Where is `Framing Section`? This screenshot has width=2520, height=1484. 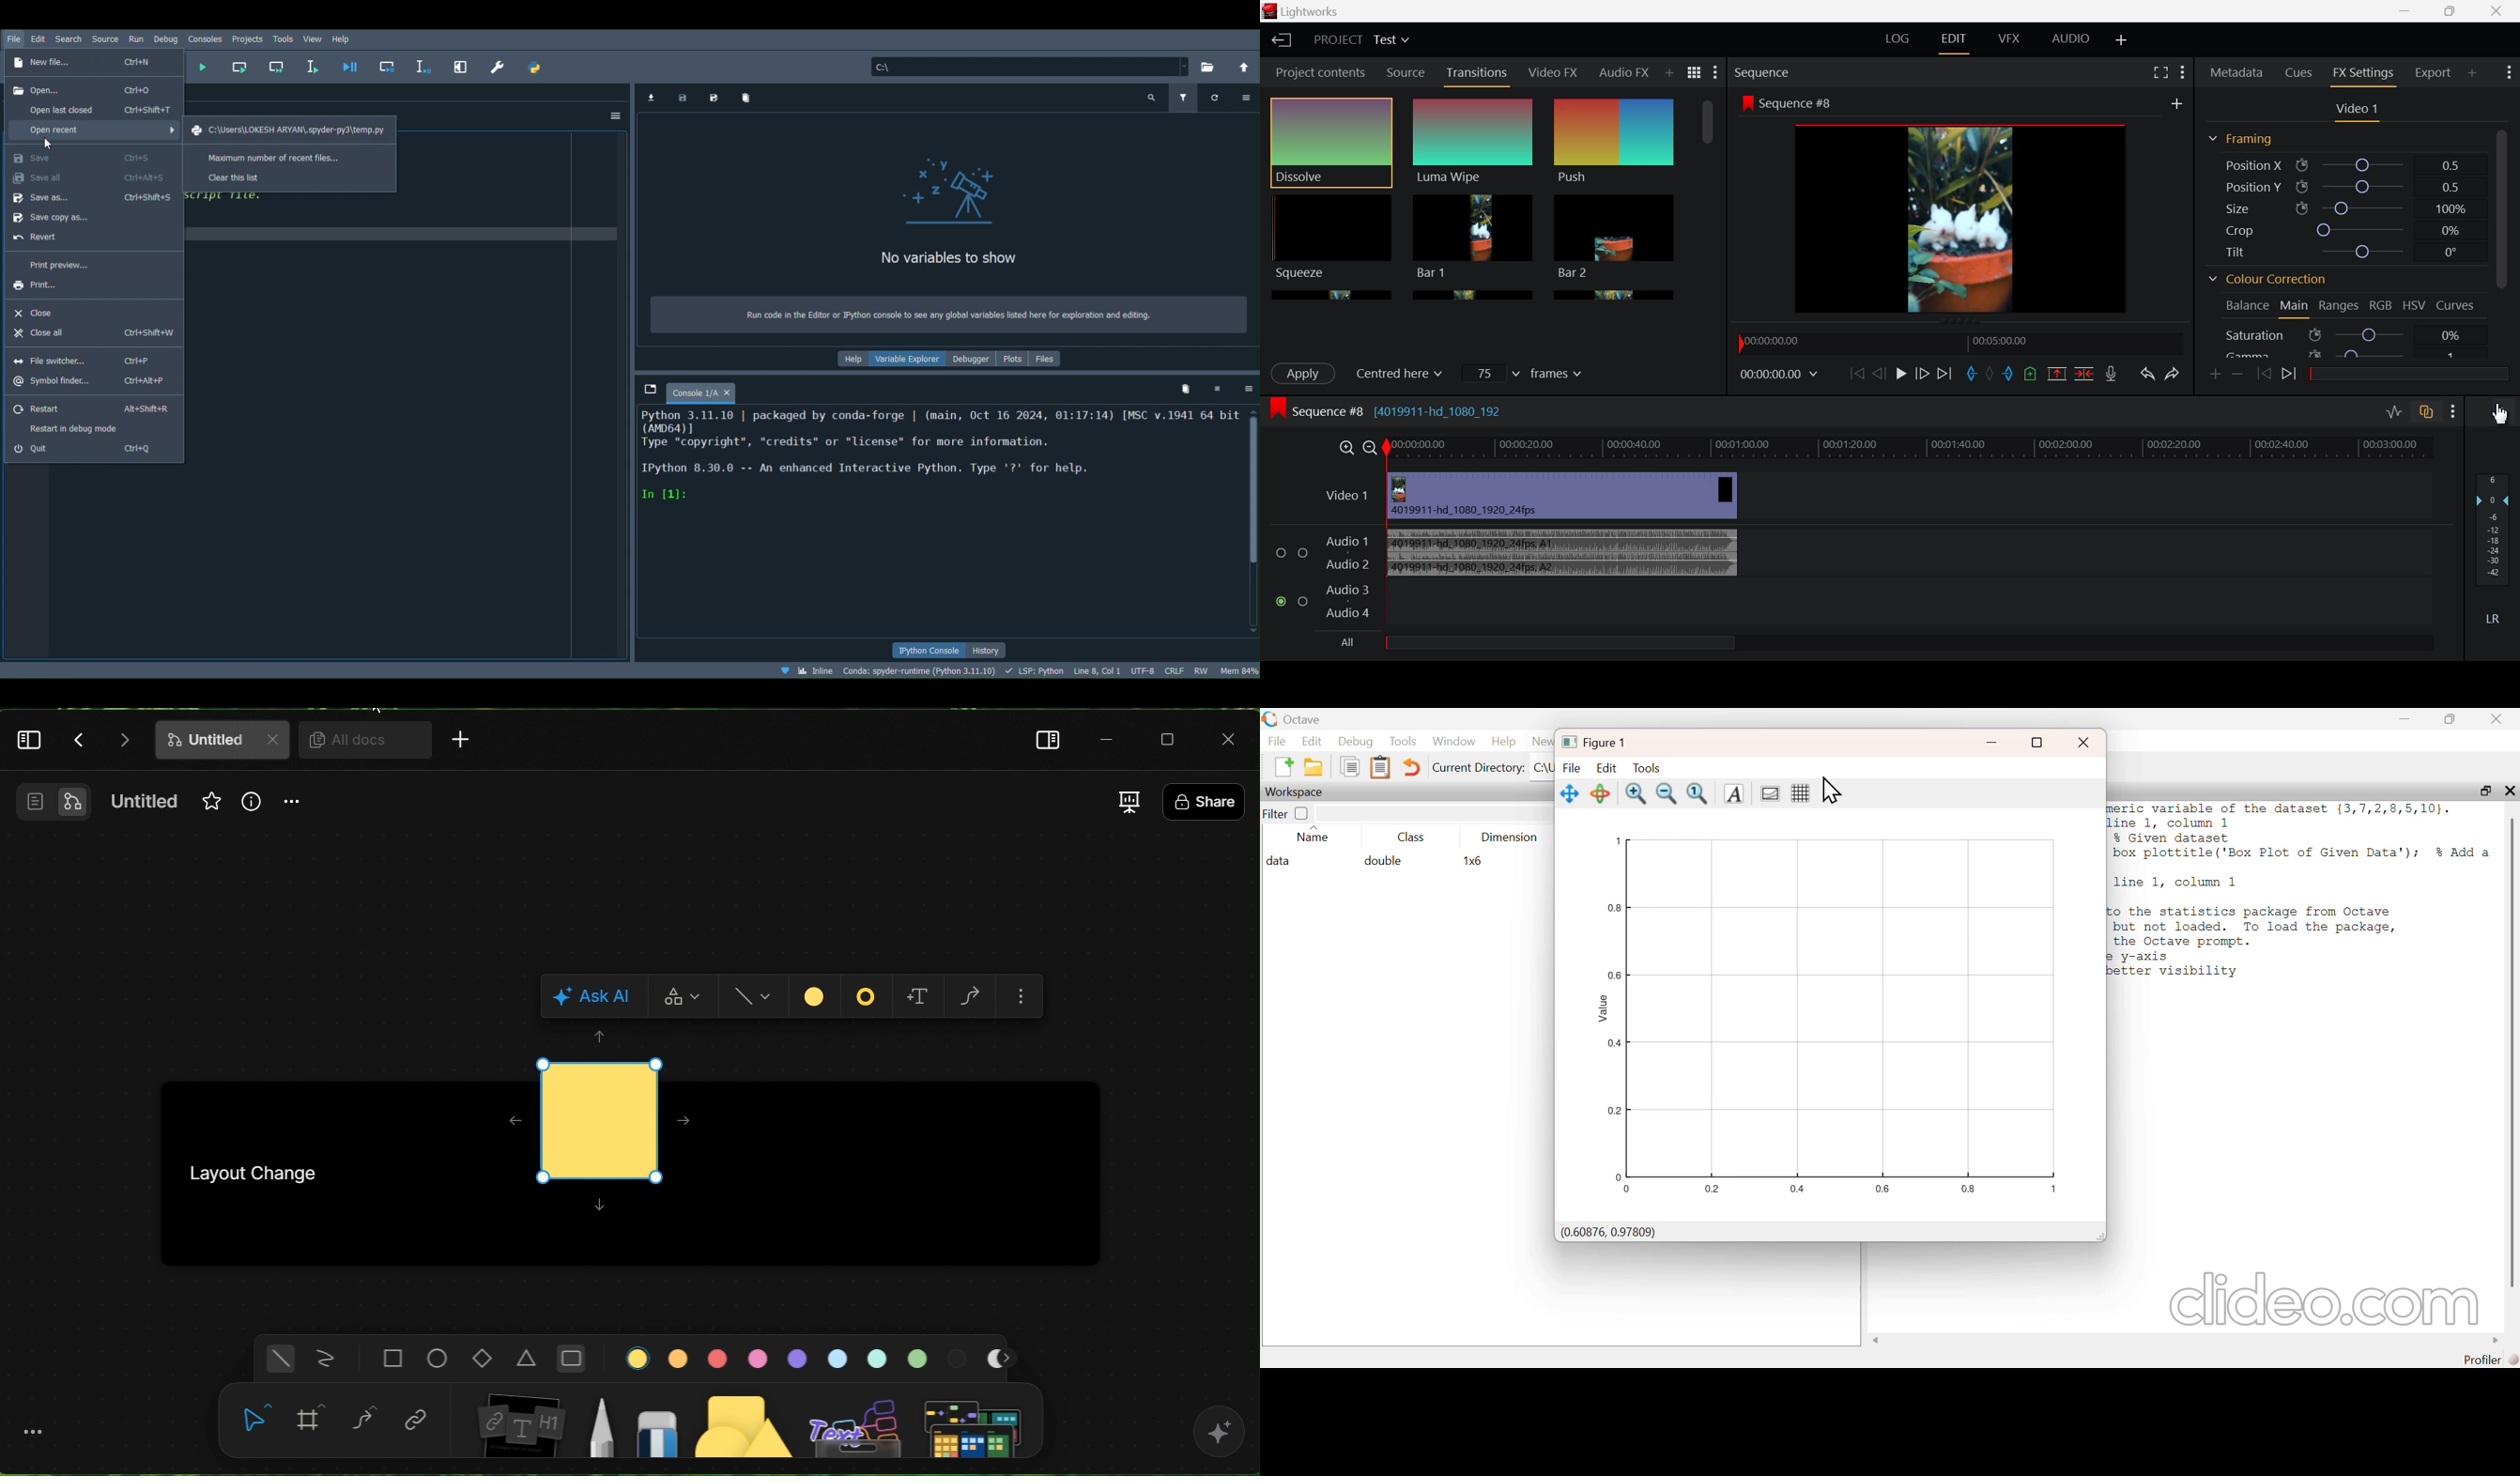 Framing Section is located at coordinates (2243, 139).